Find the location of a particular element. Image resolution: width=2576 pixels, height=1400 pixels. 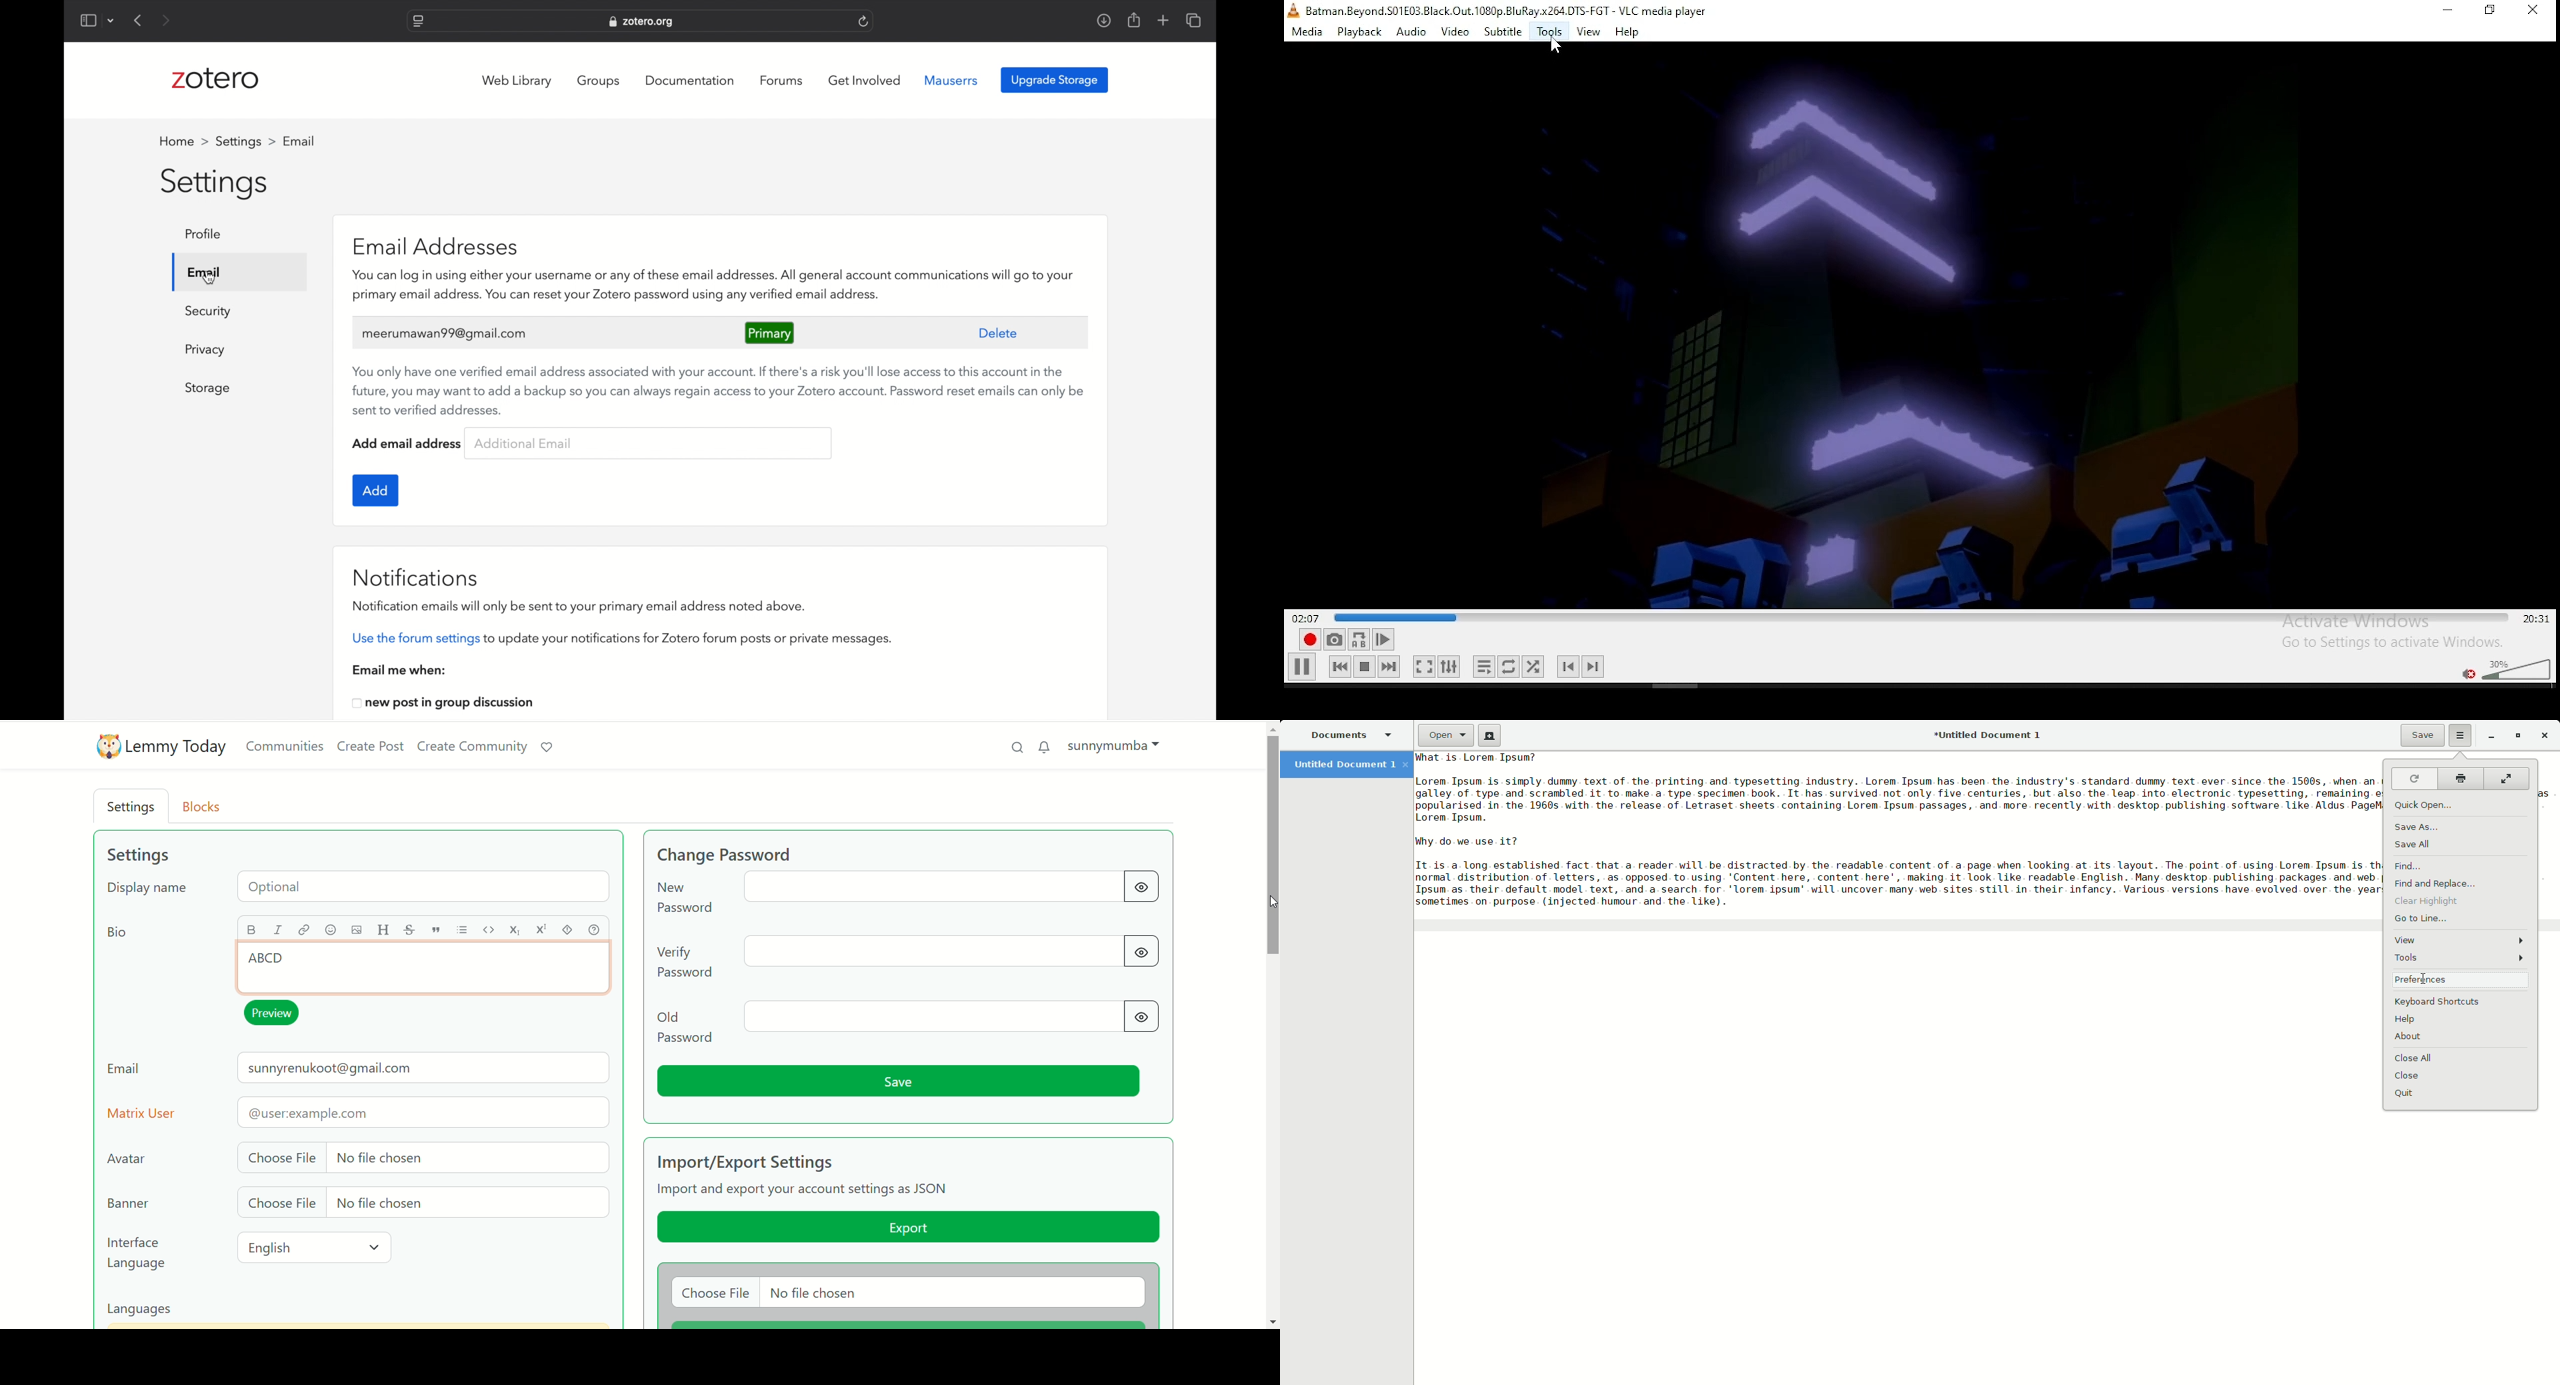

cursor is located at coordinates (1555, 45).